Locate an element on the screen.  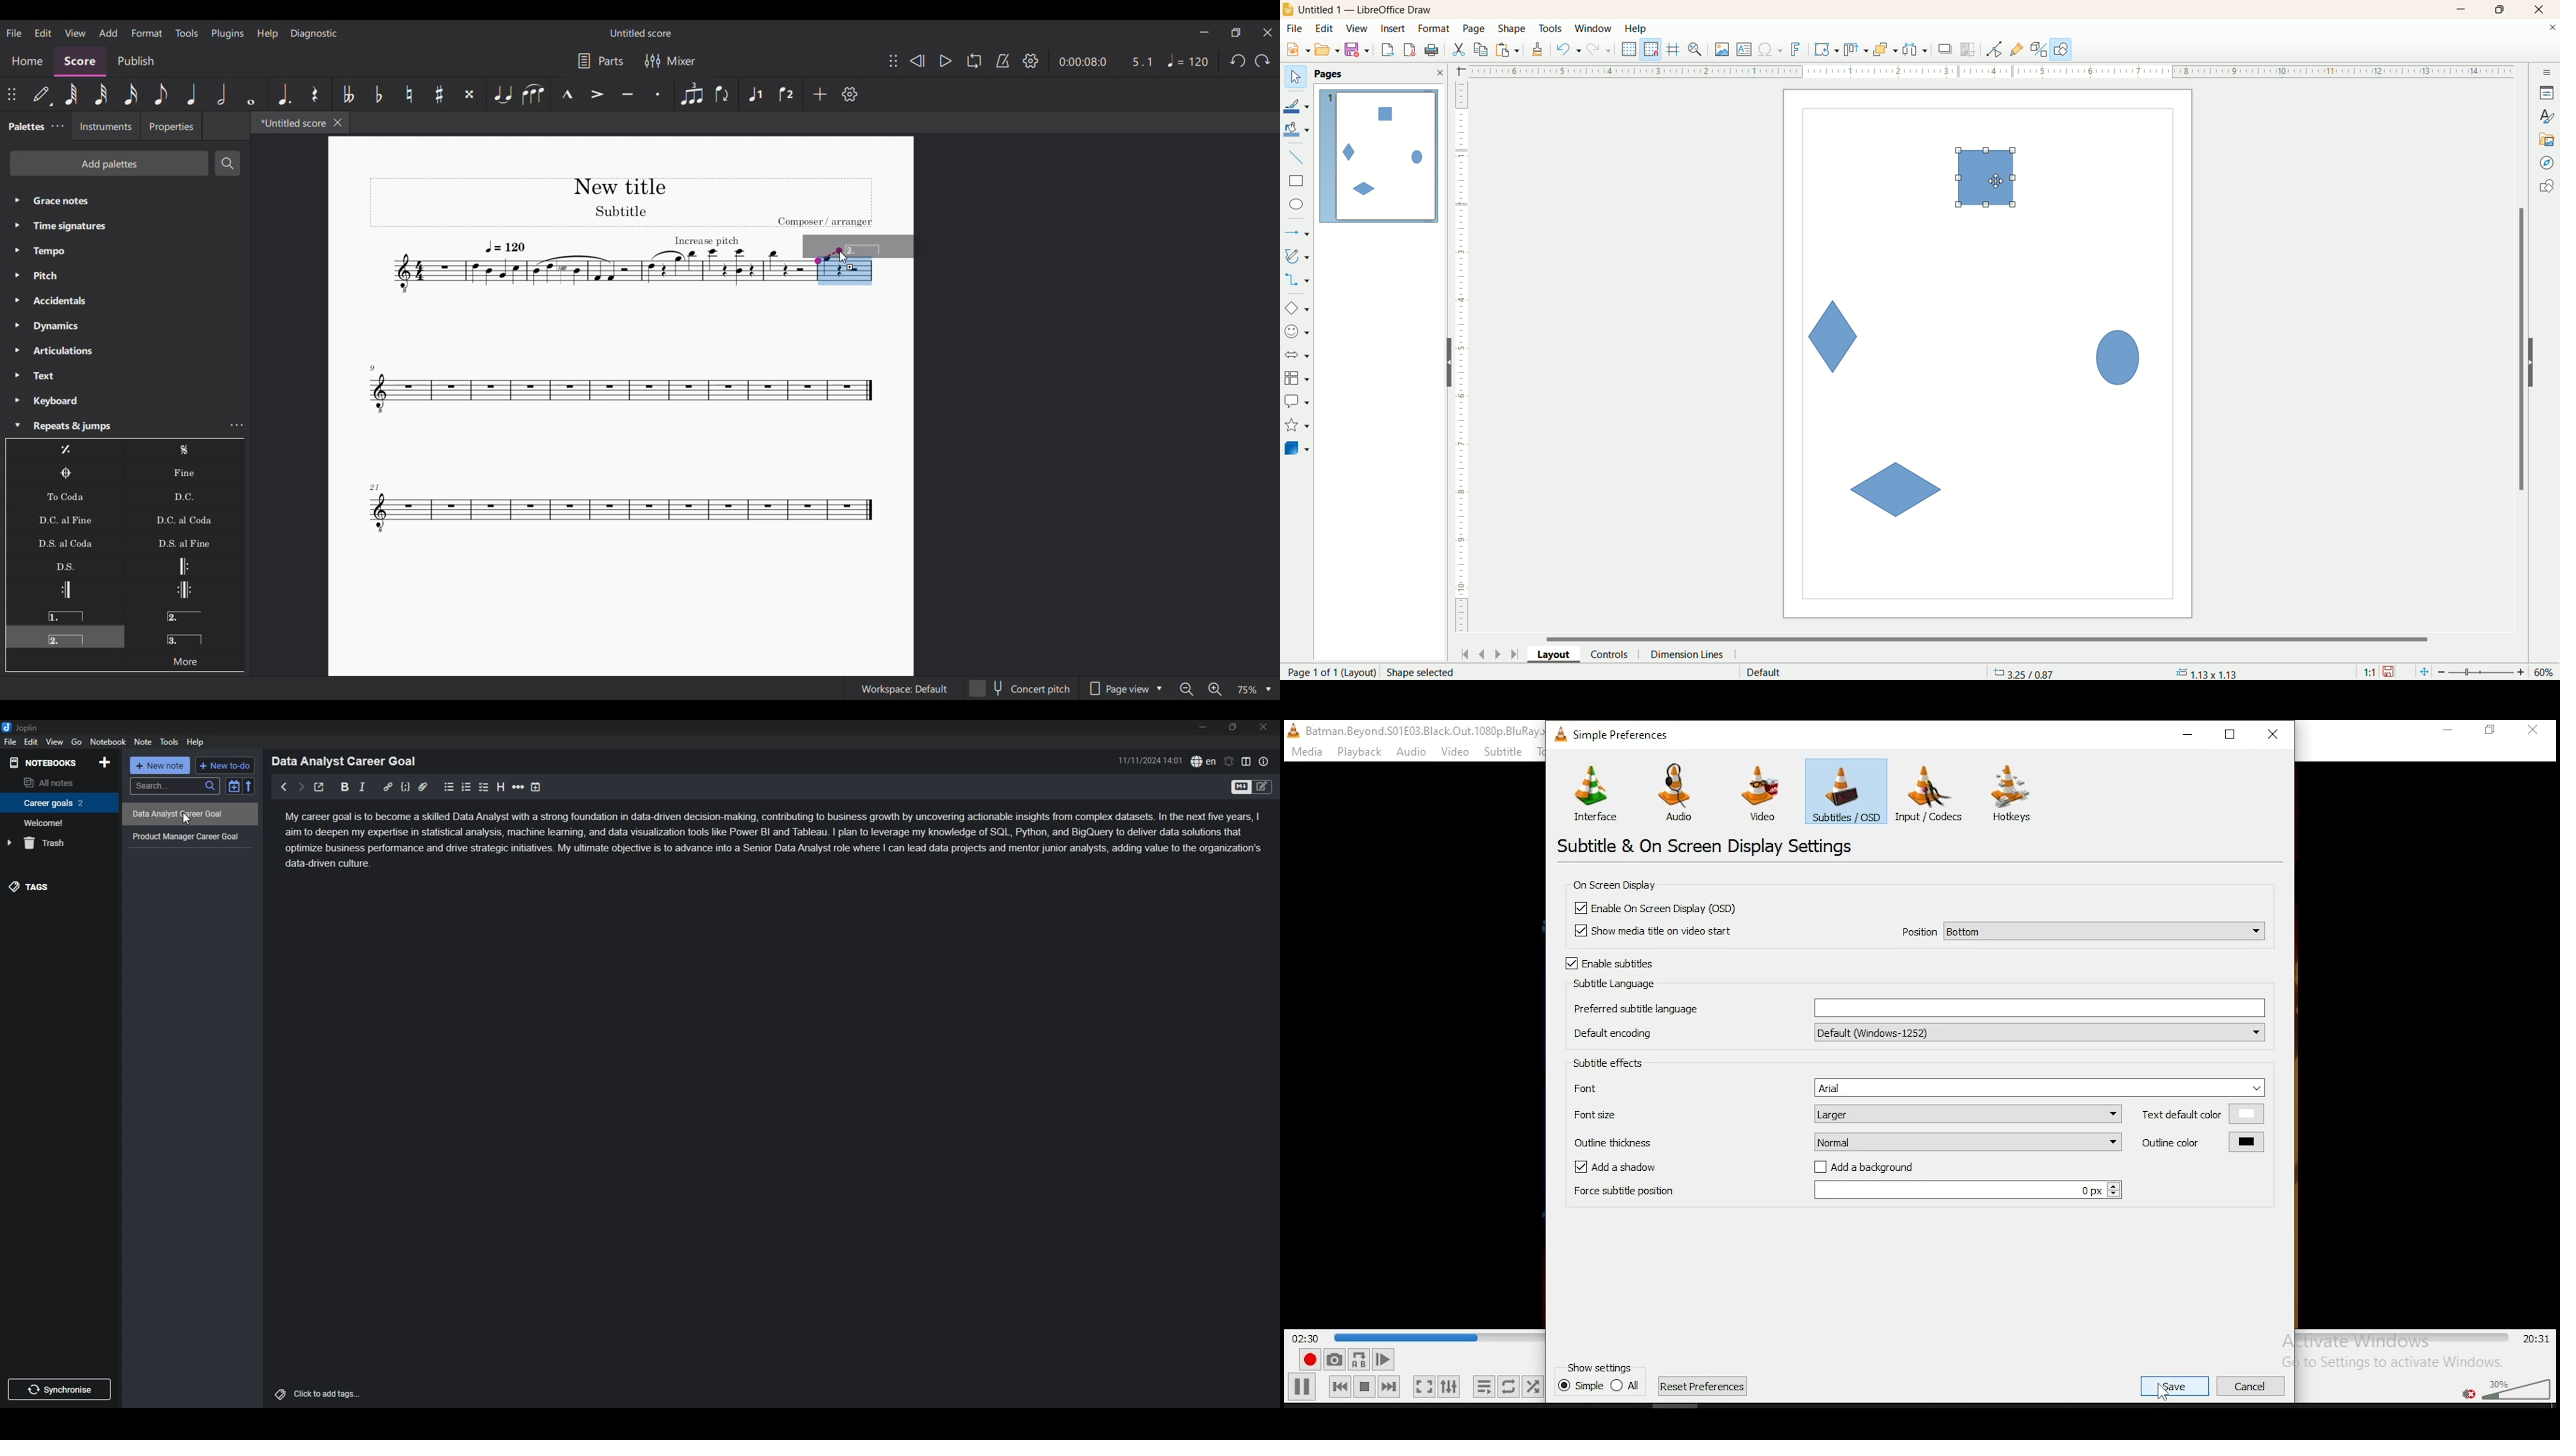
Tuplet is located at coordinates (691, 94).